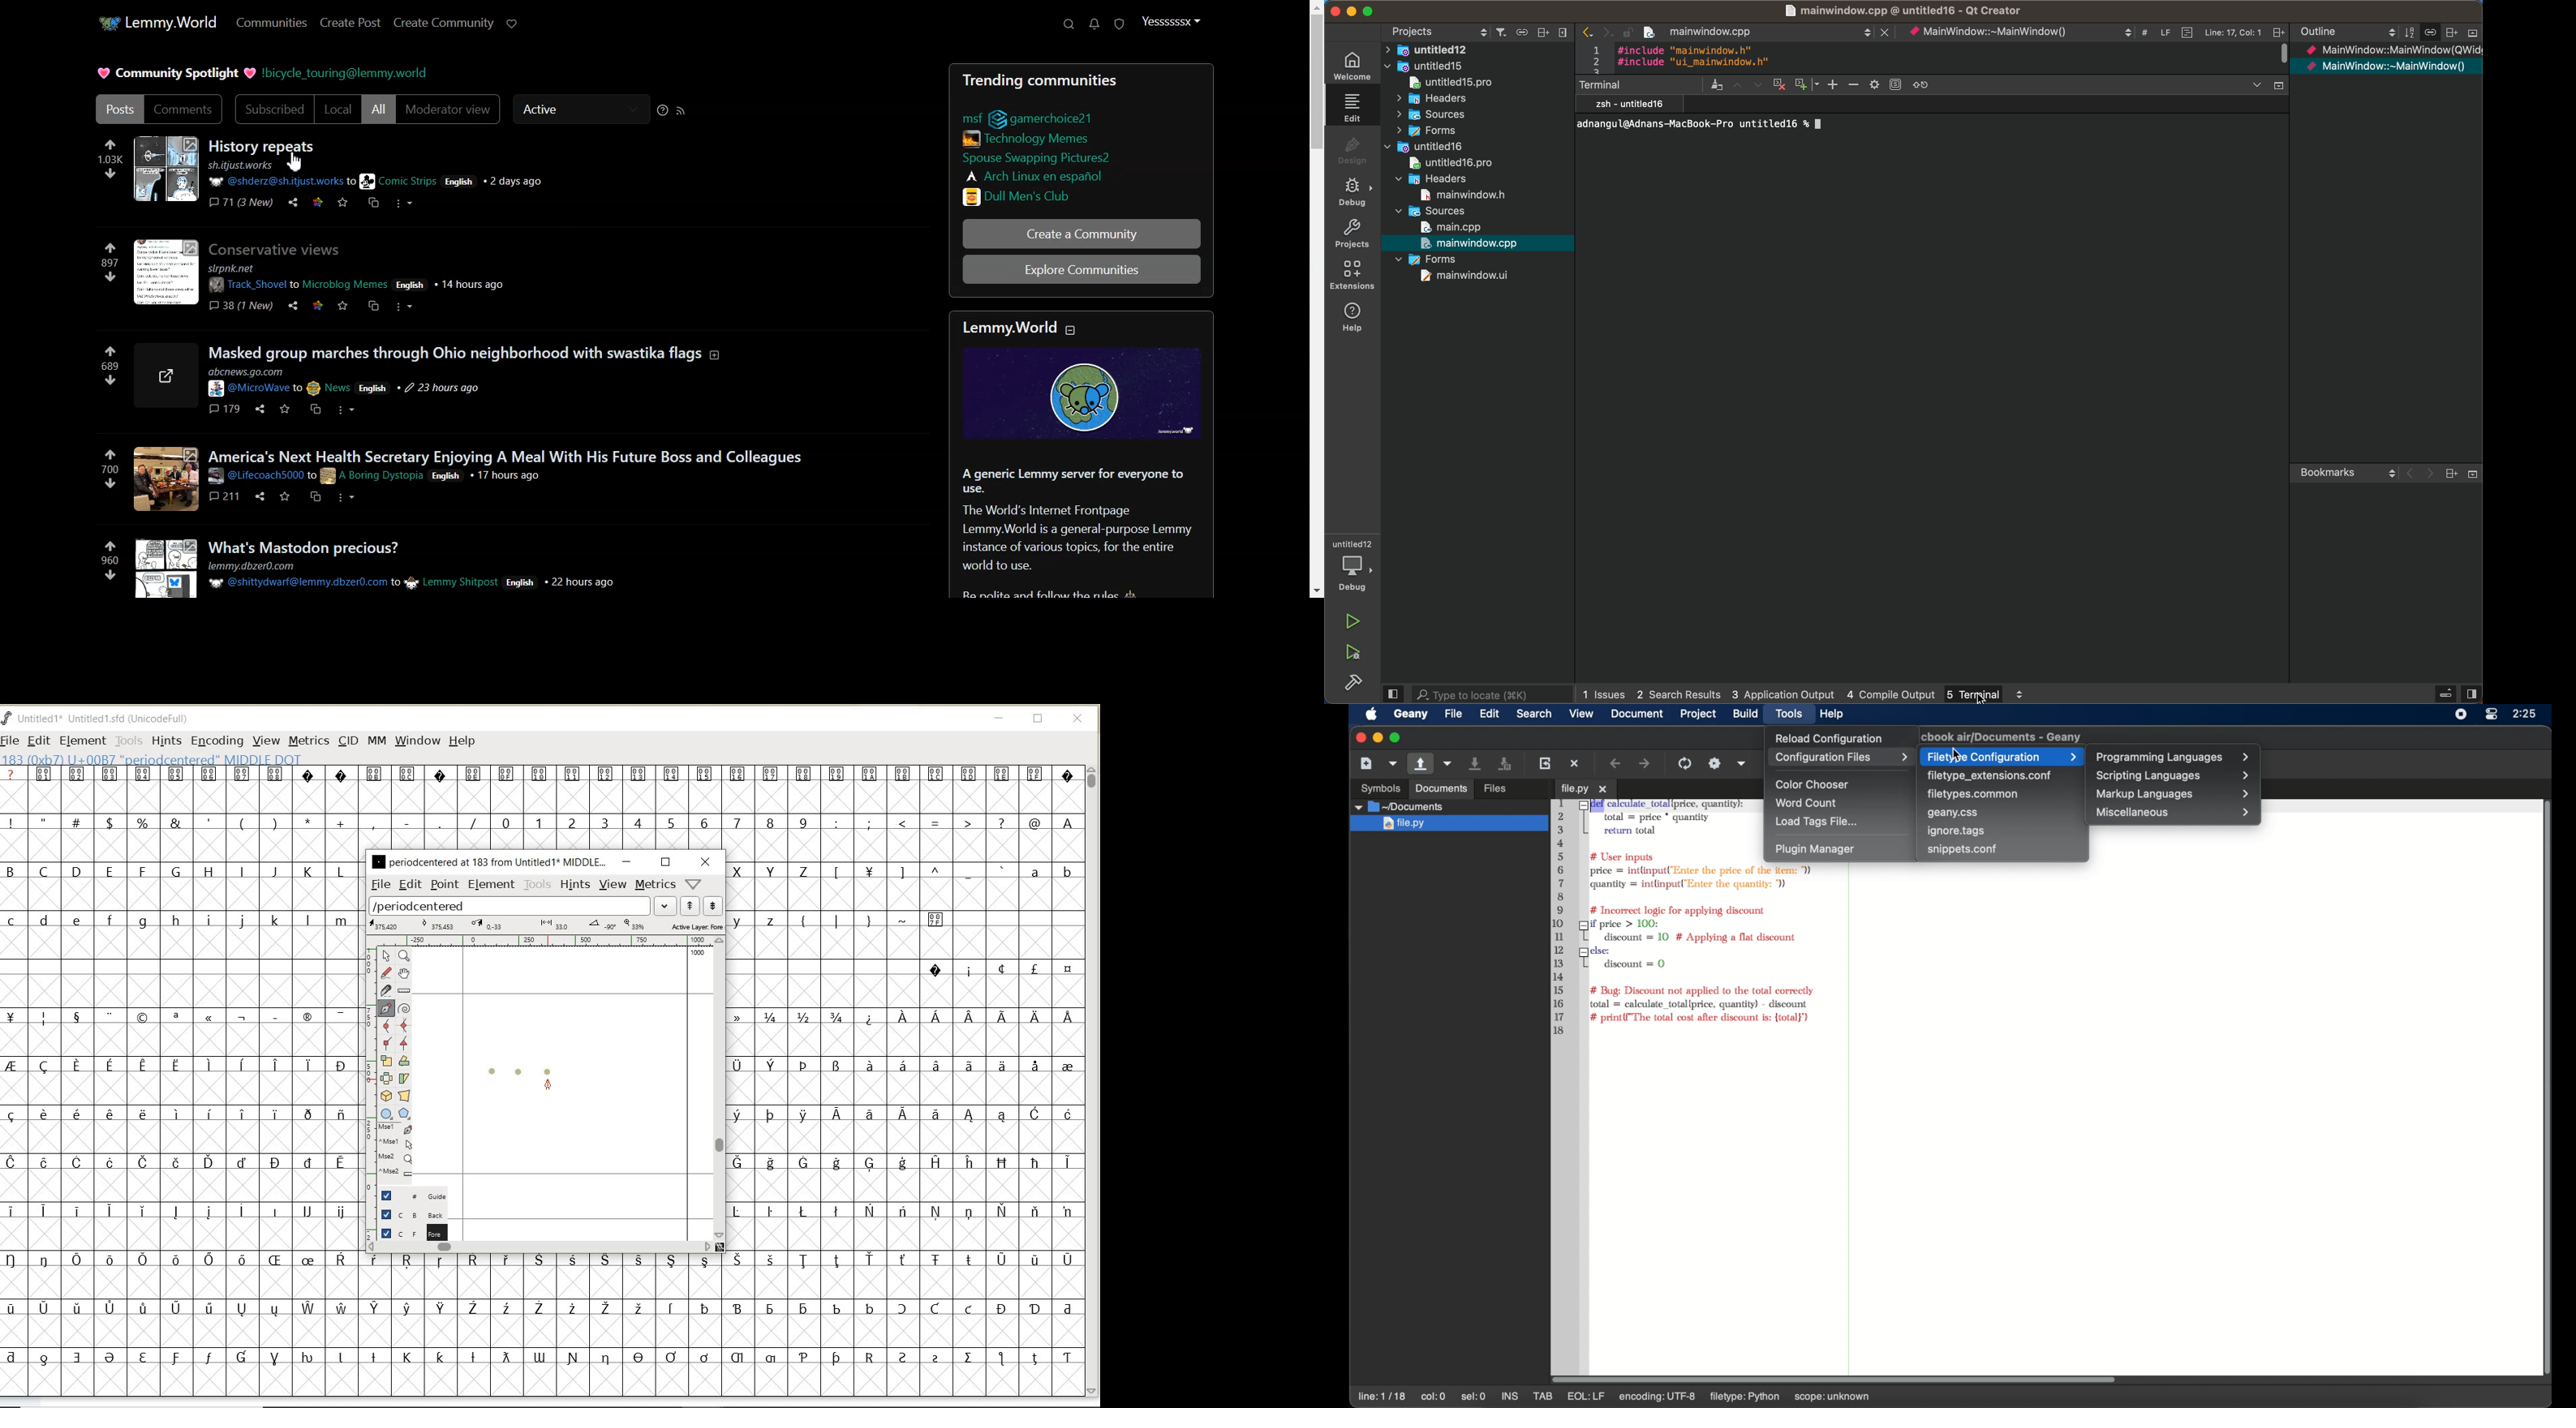 The image size is (2576, 1428). What do you see at coordinates (403, 307) in the screenshot?
I see `More` at bounding box center [403, 307].